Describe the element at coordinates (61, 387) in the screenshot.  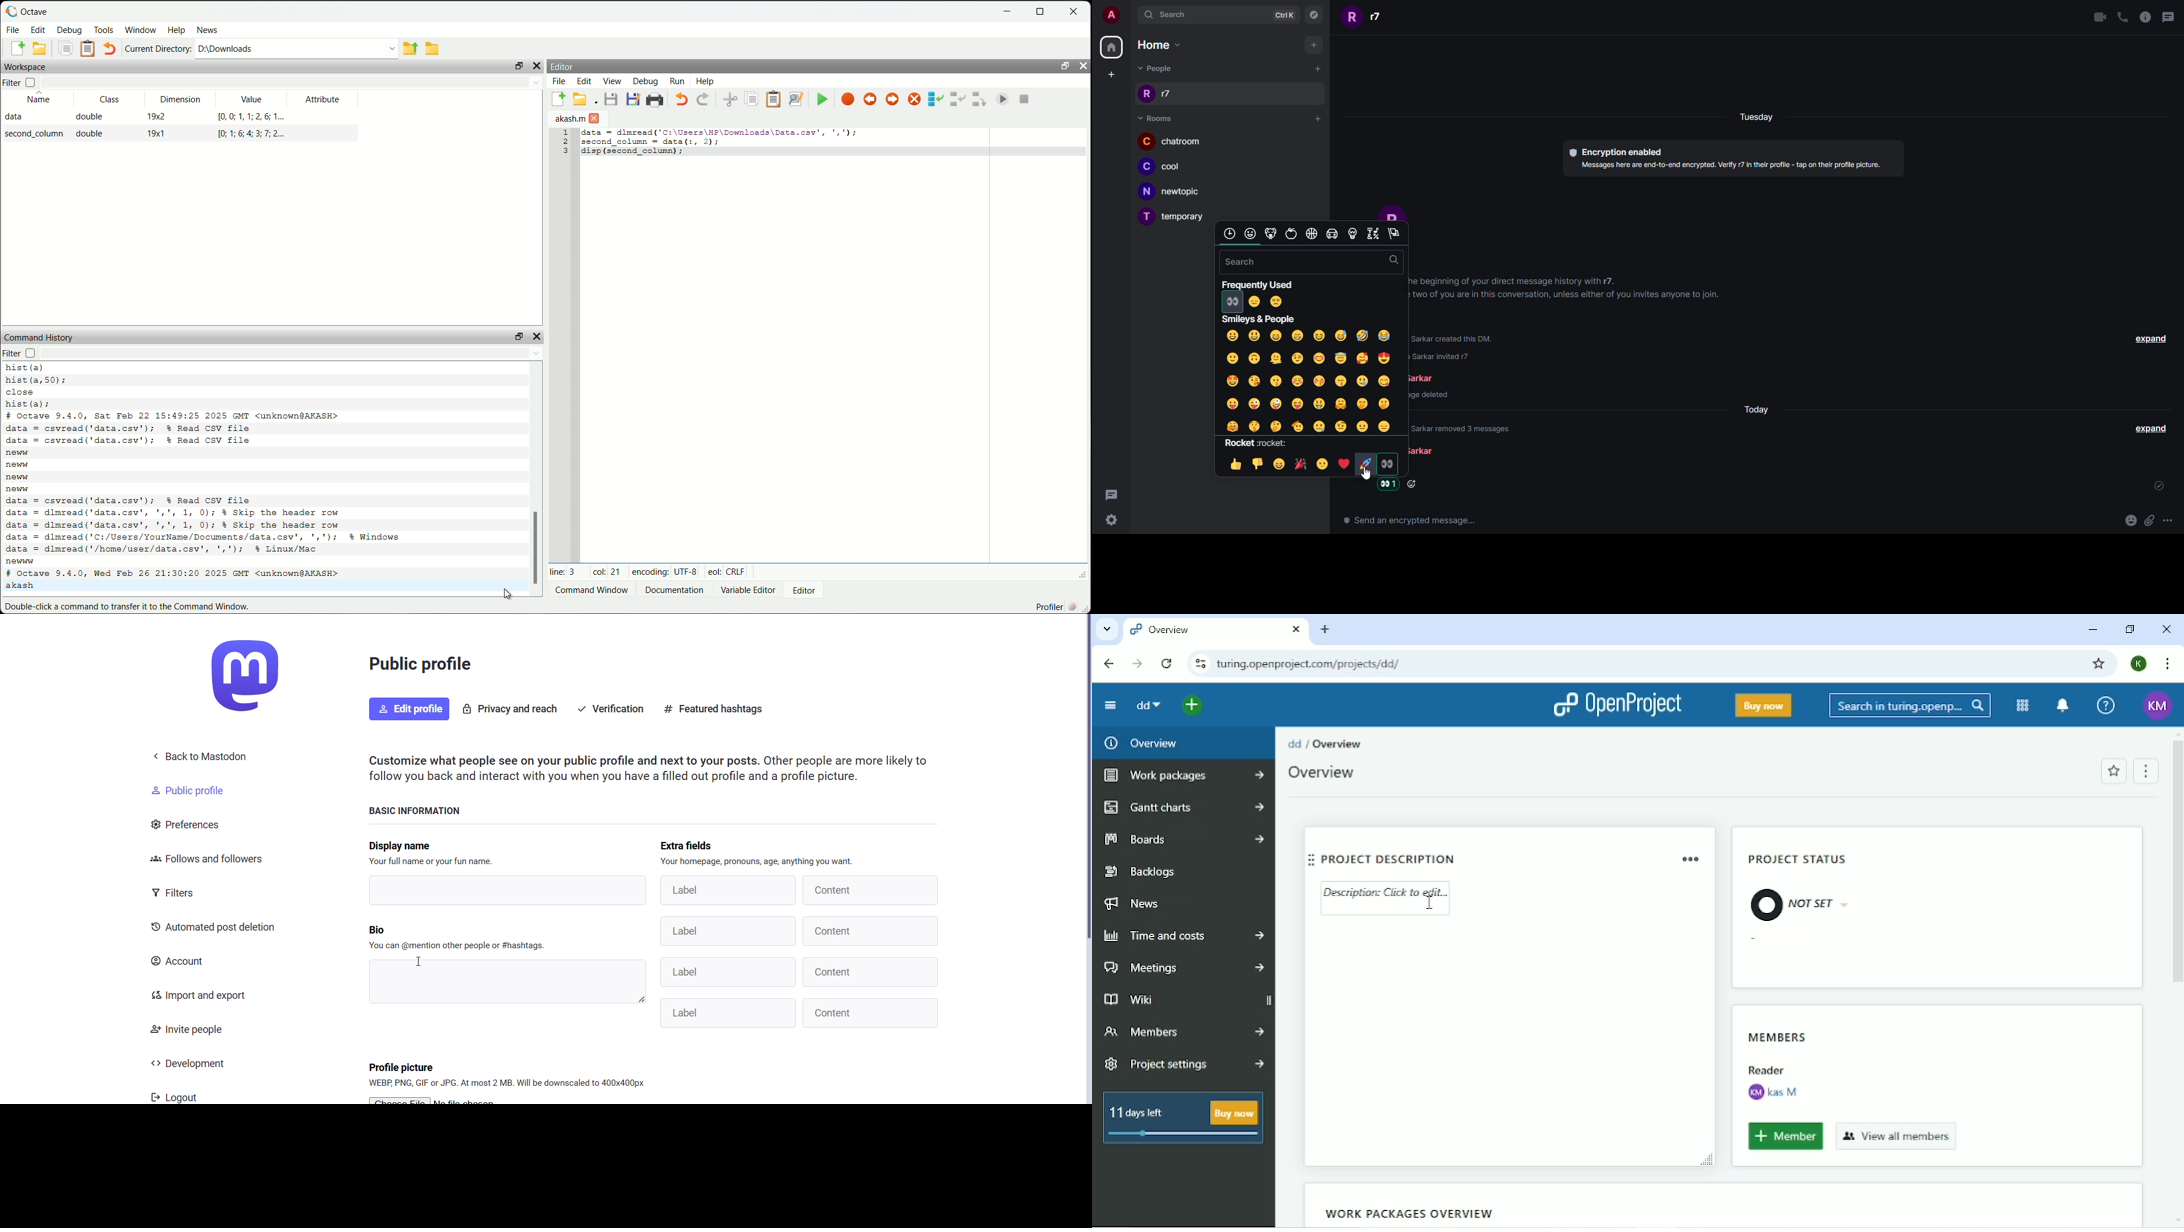
I see `code` at that location.